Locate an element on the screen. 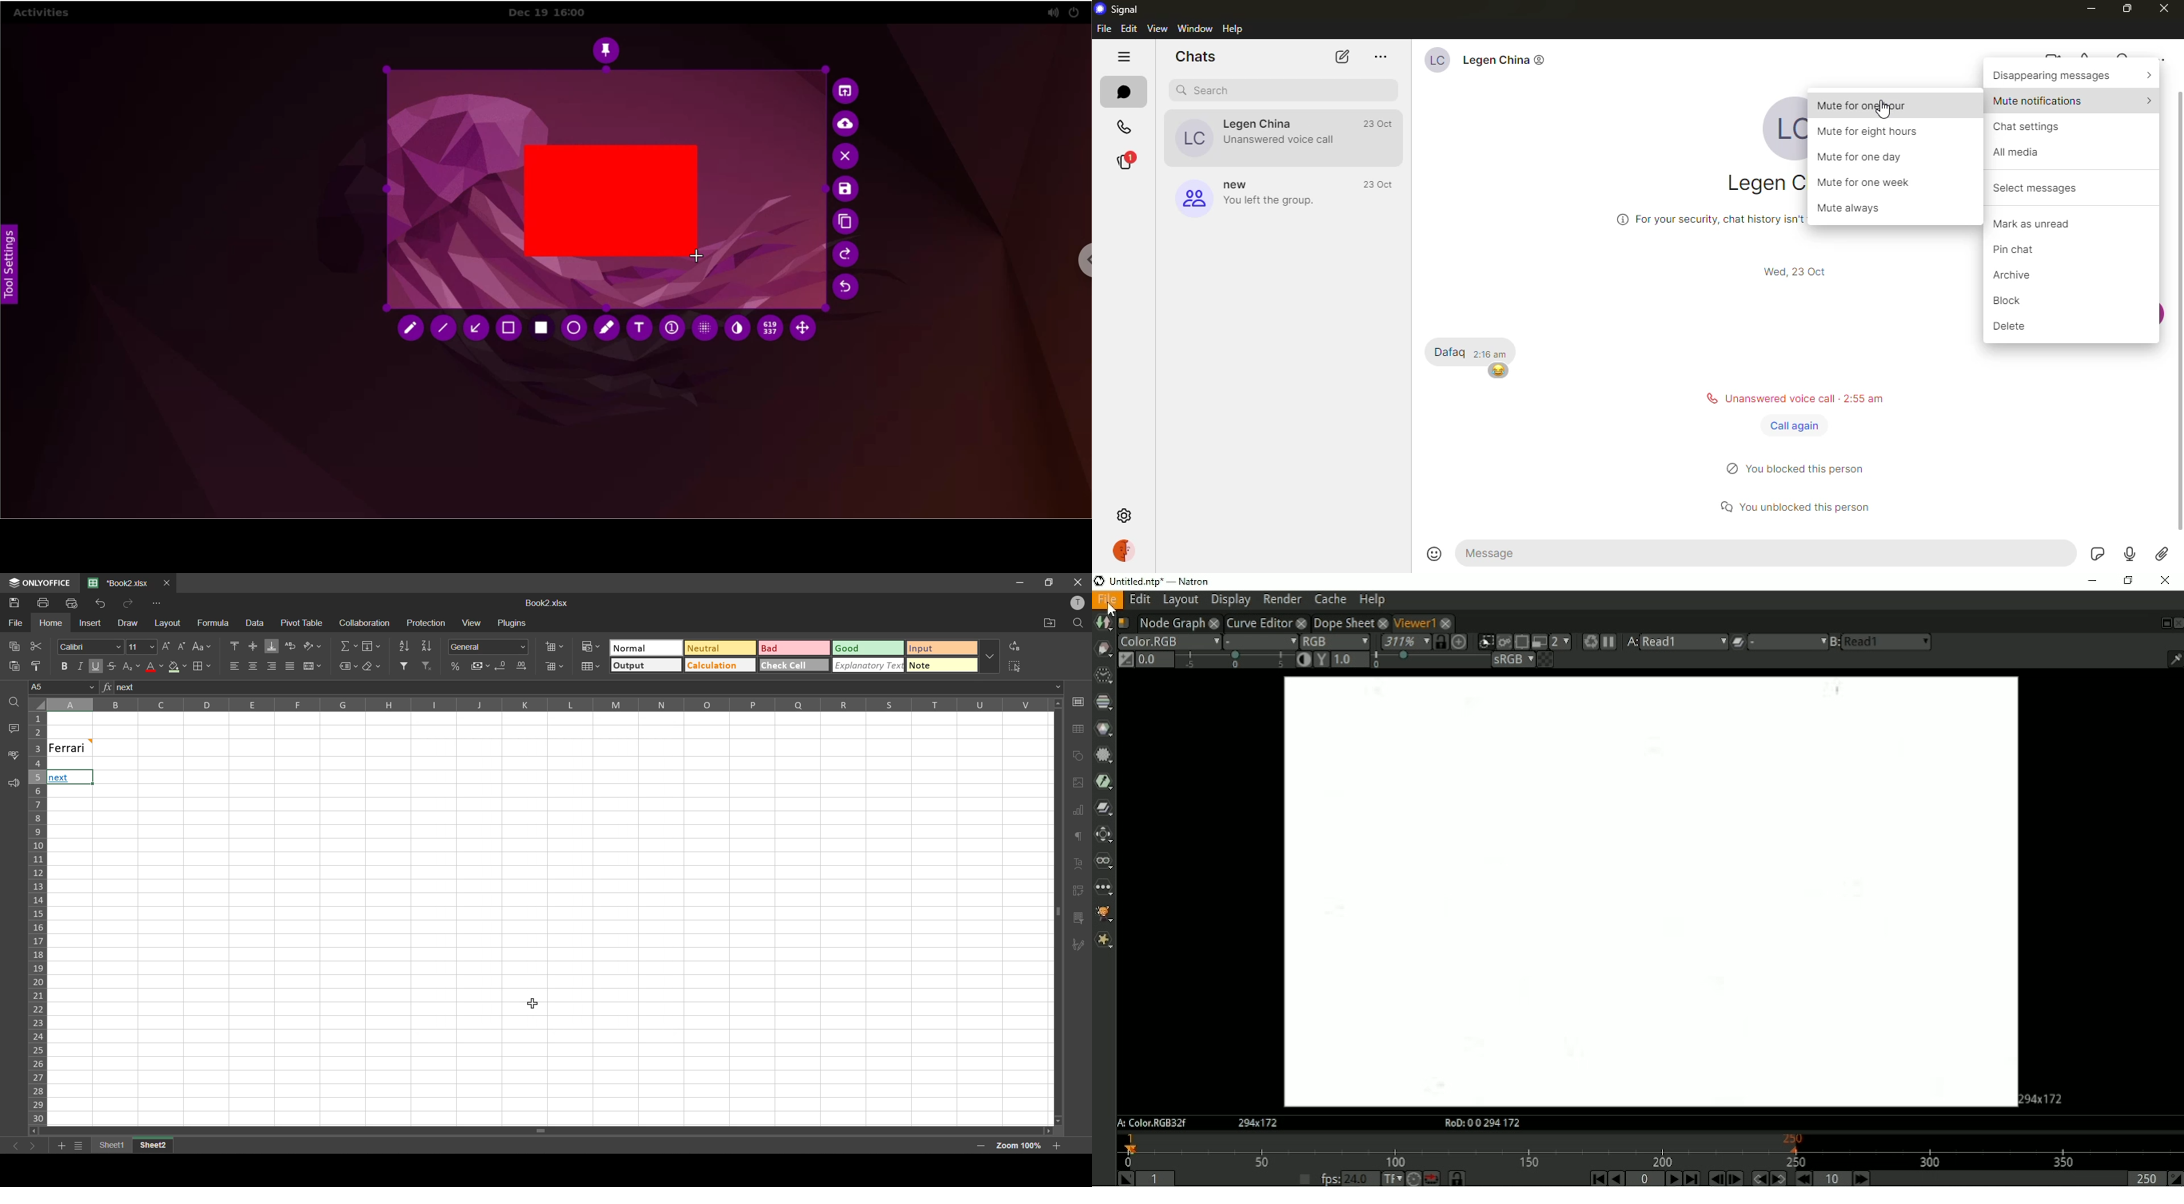 The height and width of the screenshot is (1204, 2184). GMIC is located at coordinates (1105, 914).